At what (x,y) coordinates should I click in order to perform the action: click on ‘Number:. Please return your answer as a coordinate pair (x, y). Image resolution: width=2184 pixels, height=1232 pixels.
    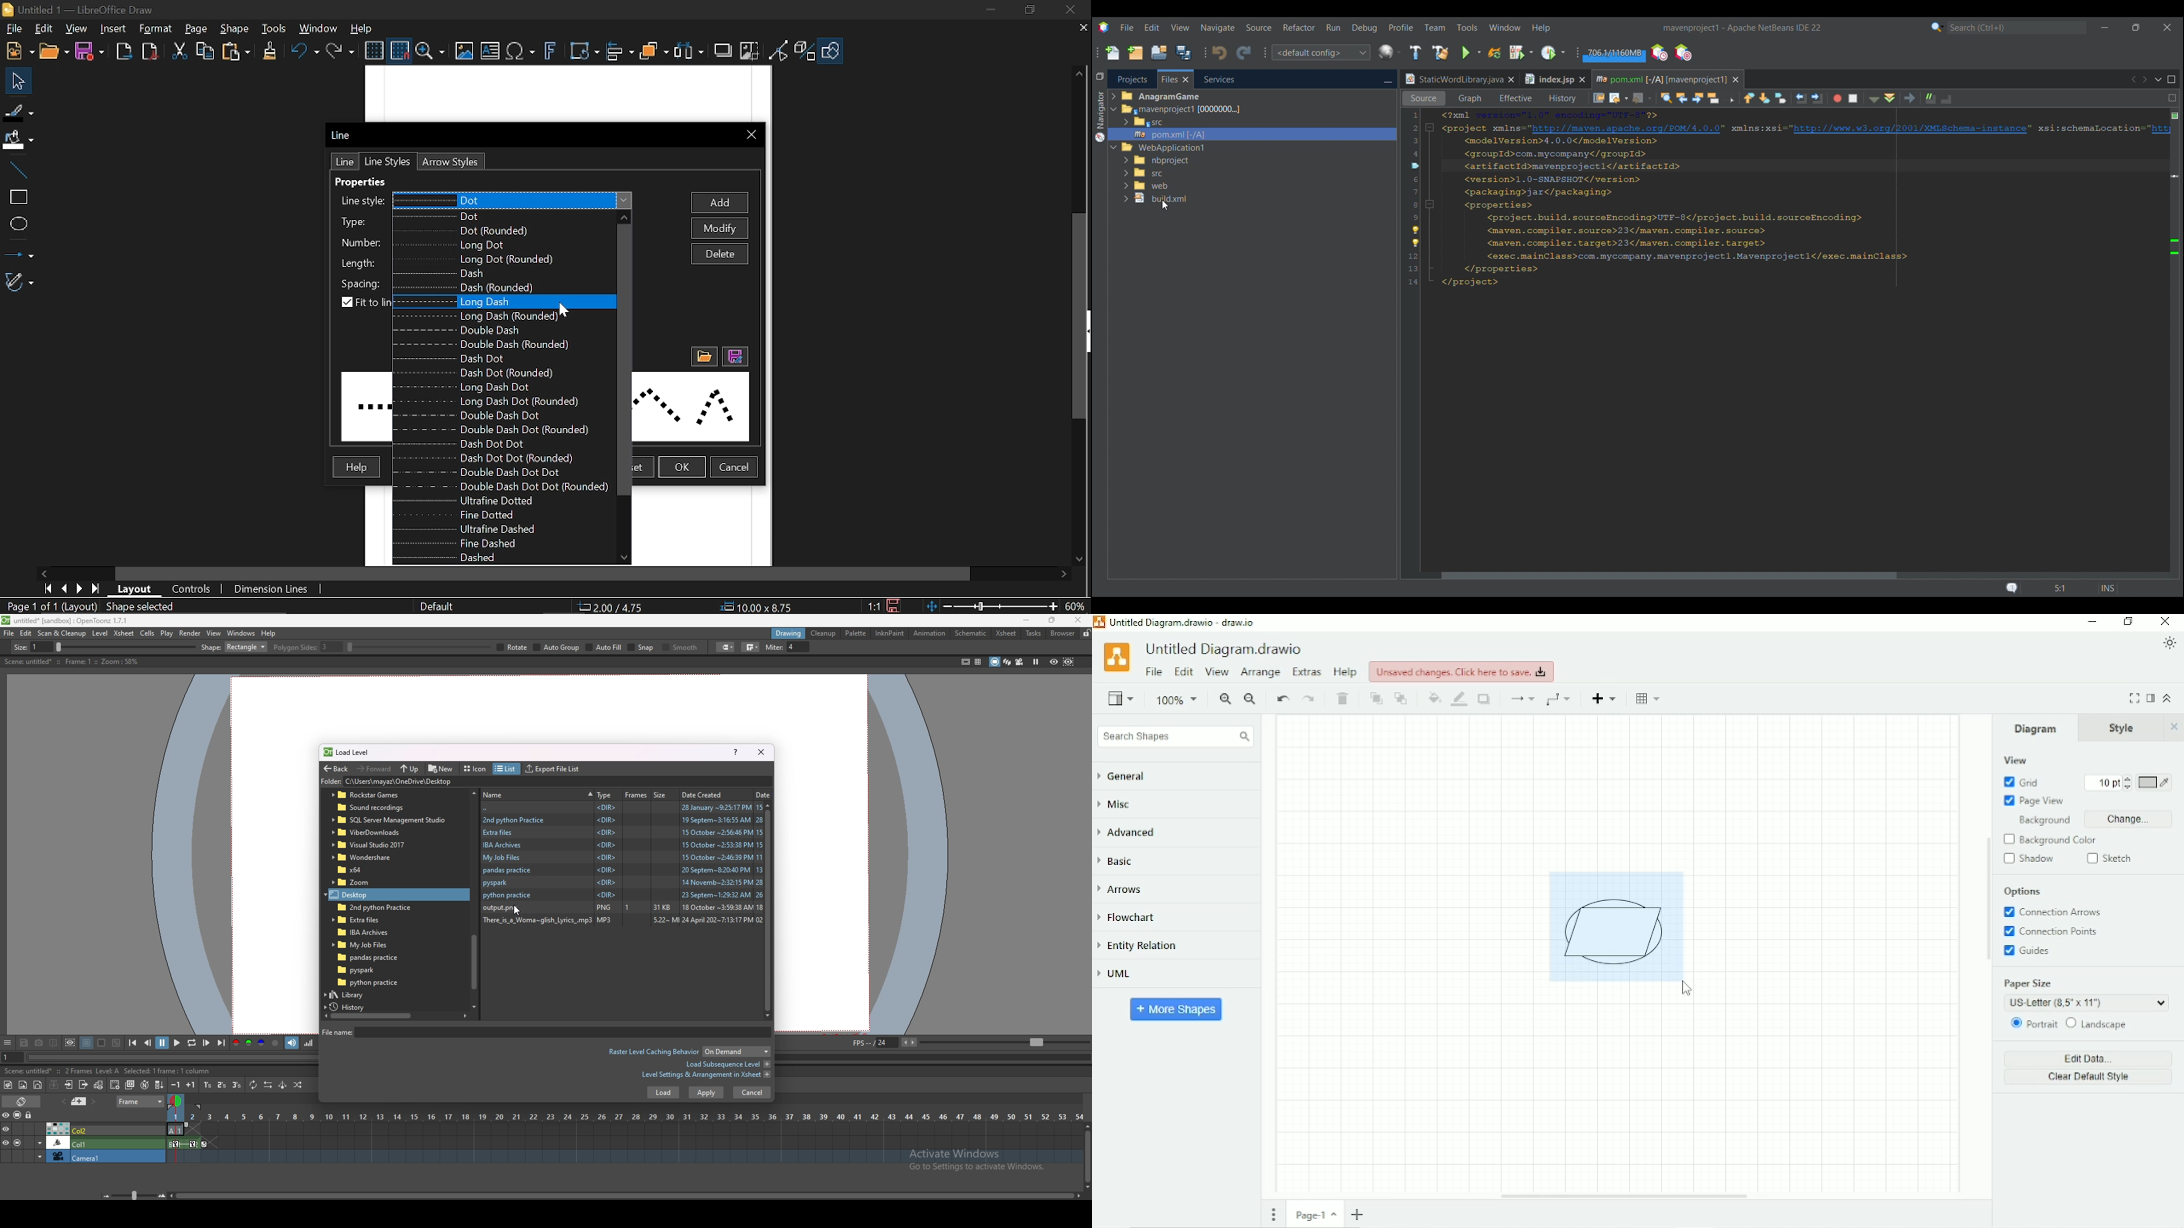
    Looking at the image, I should click on (358, 243).